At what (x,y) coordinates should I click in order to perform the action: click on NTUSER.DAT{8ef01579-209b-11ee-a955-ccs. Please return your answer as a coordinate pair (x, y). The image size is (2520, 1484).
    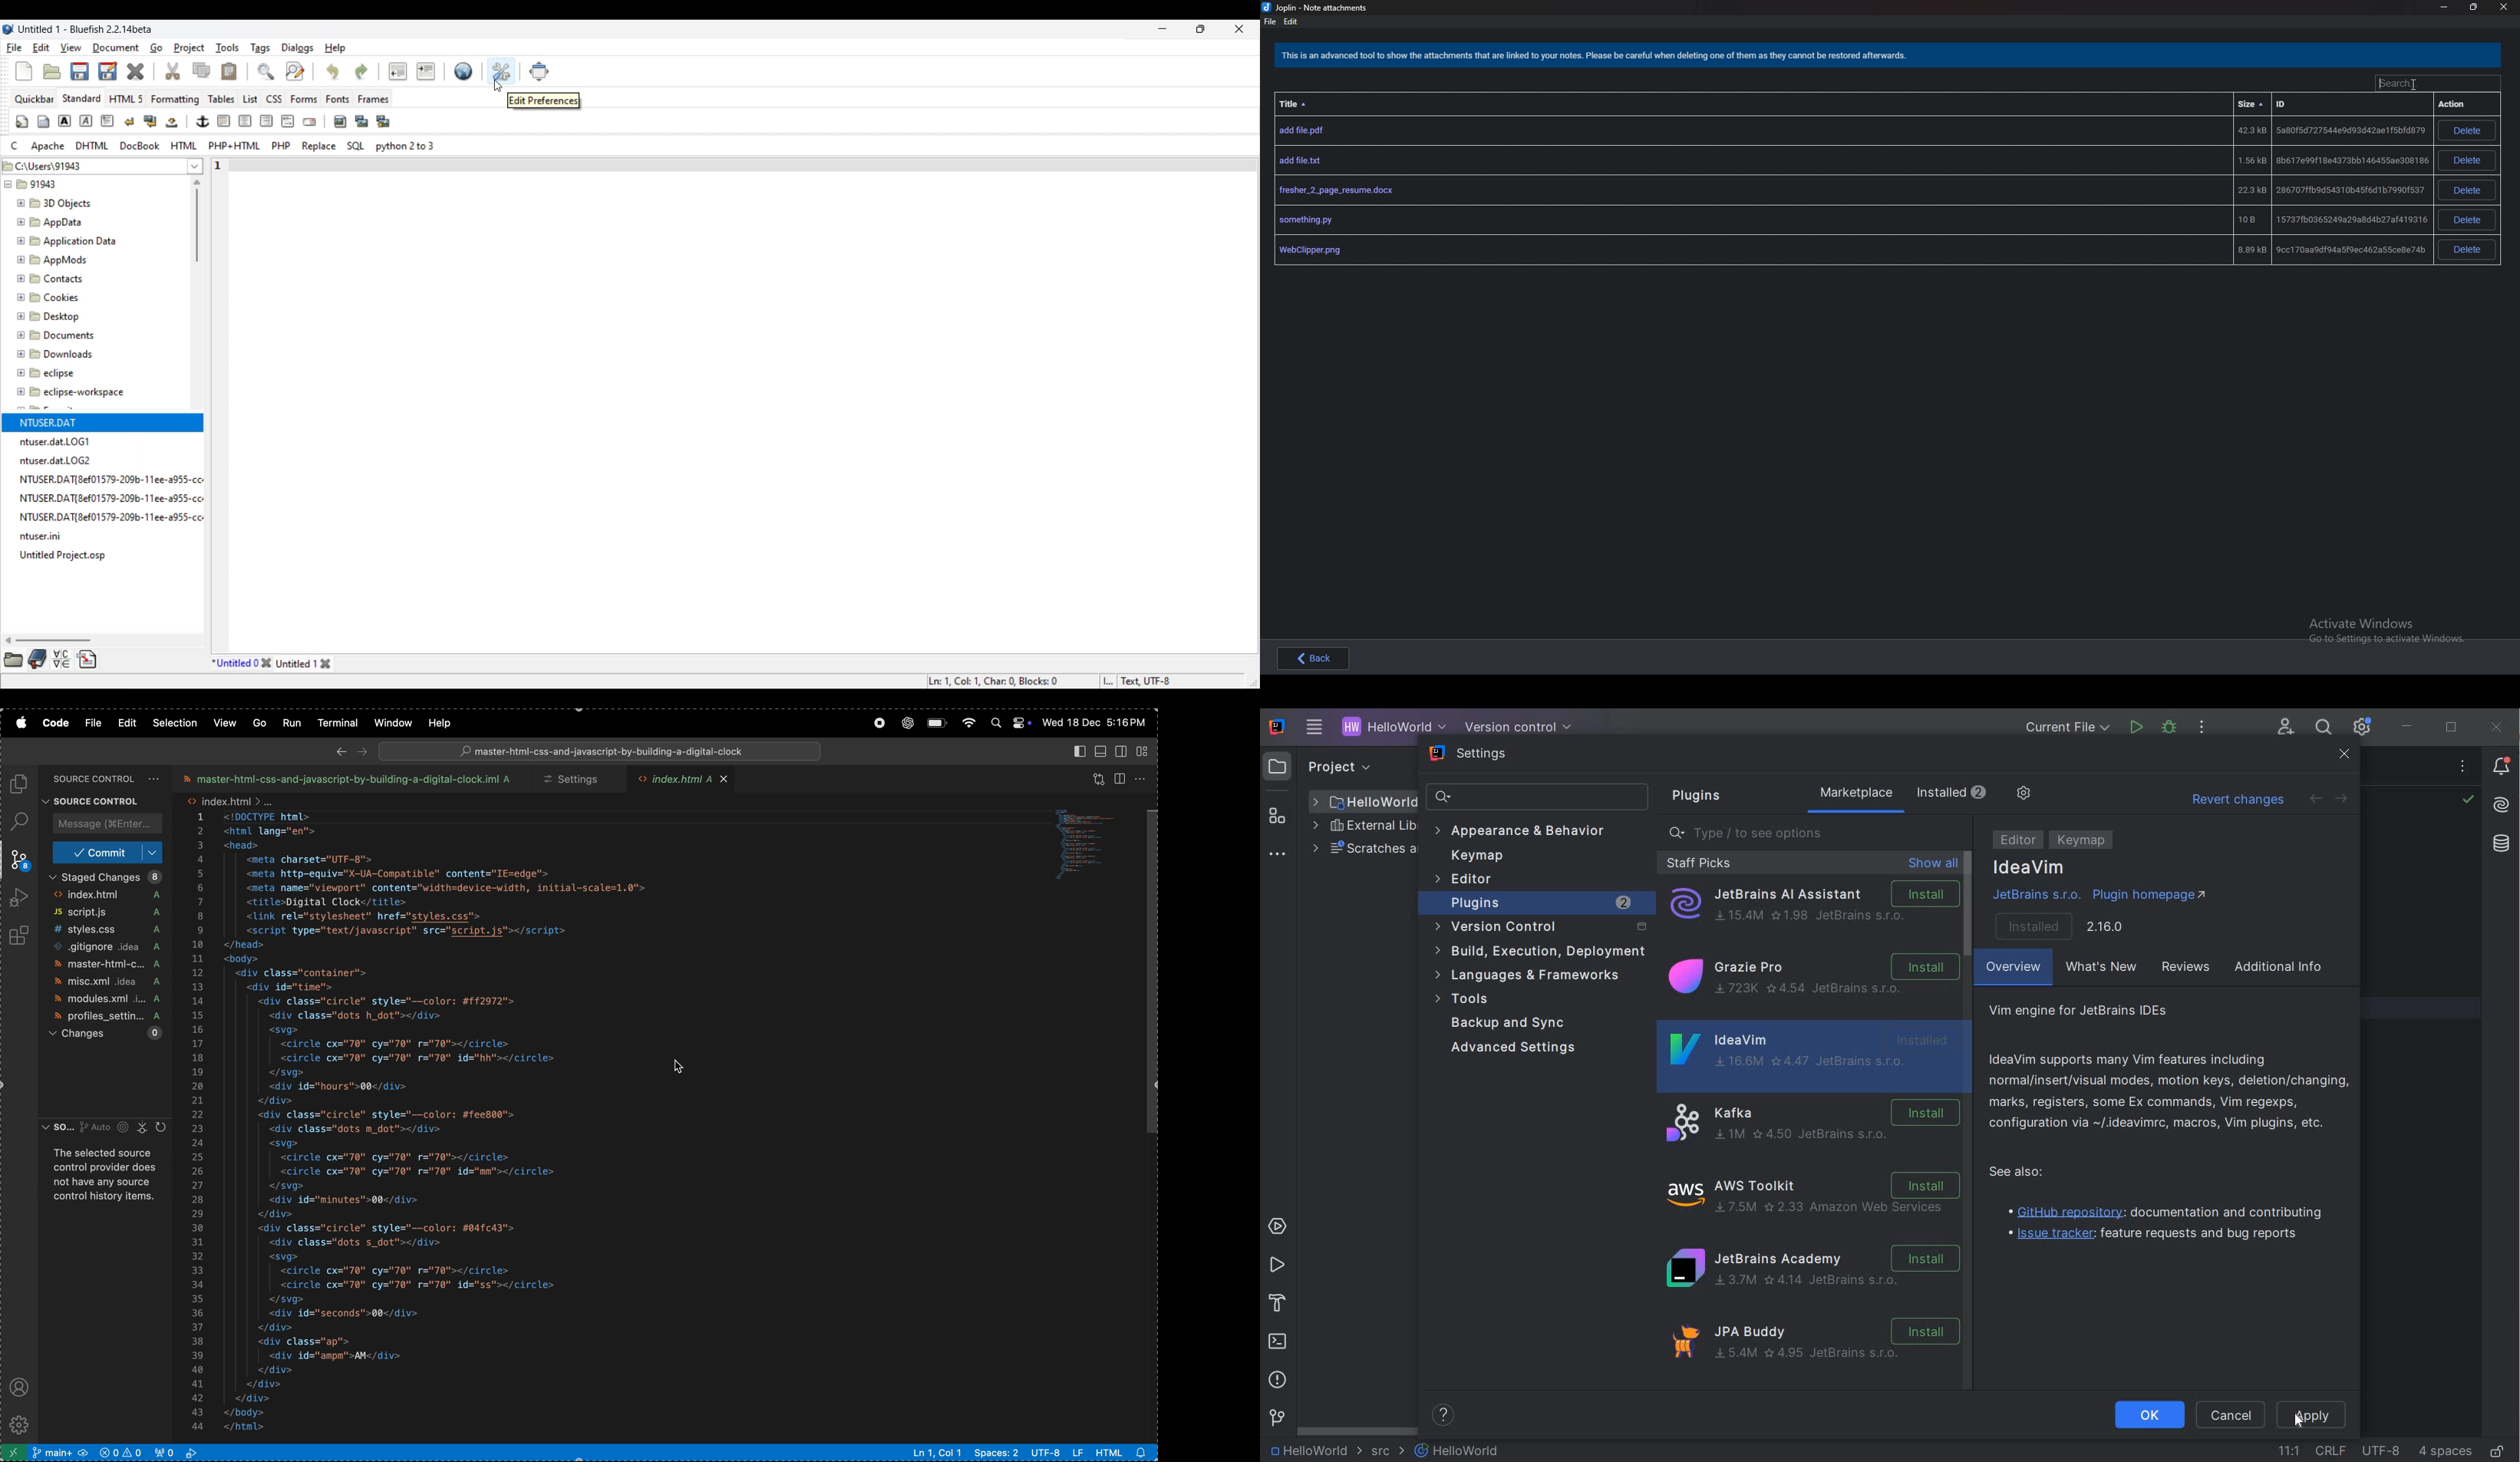
    Looking at the image, I should click on (121, 518).